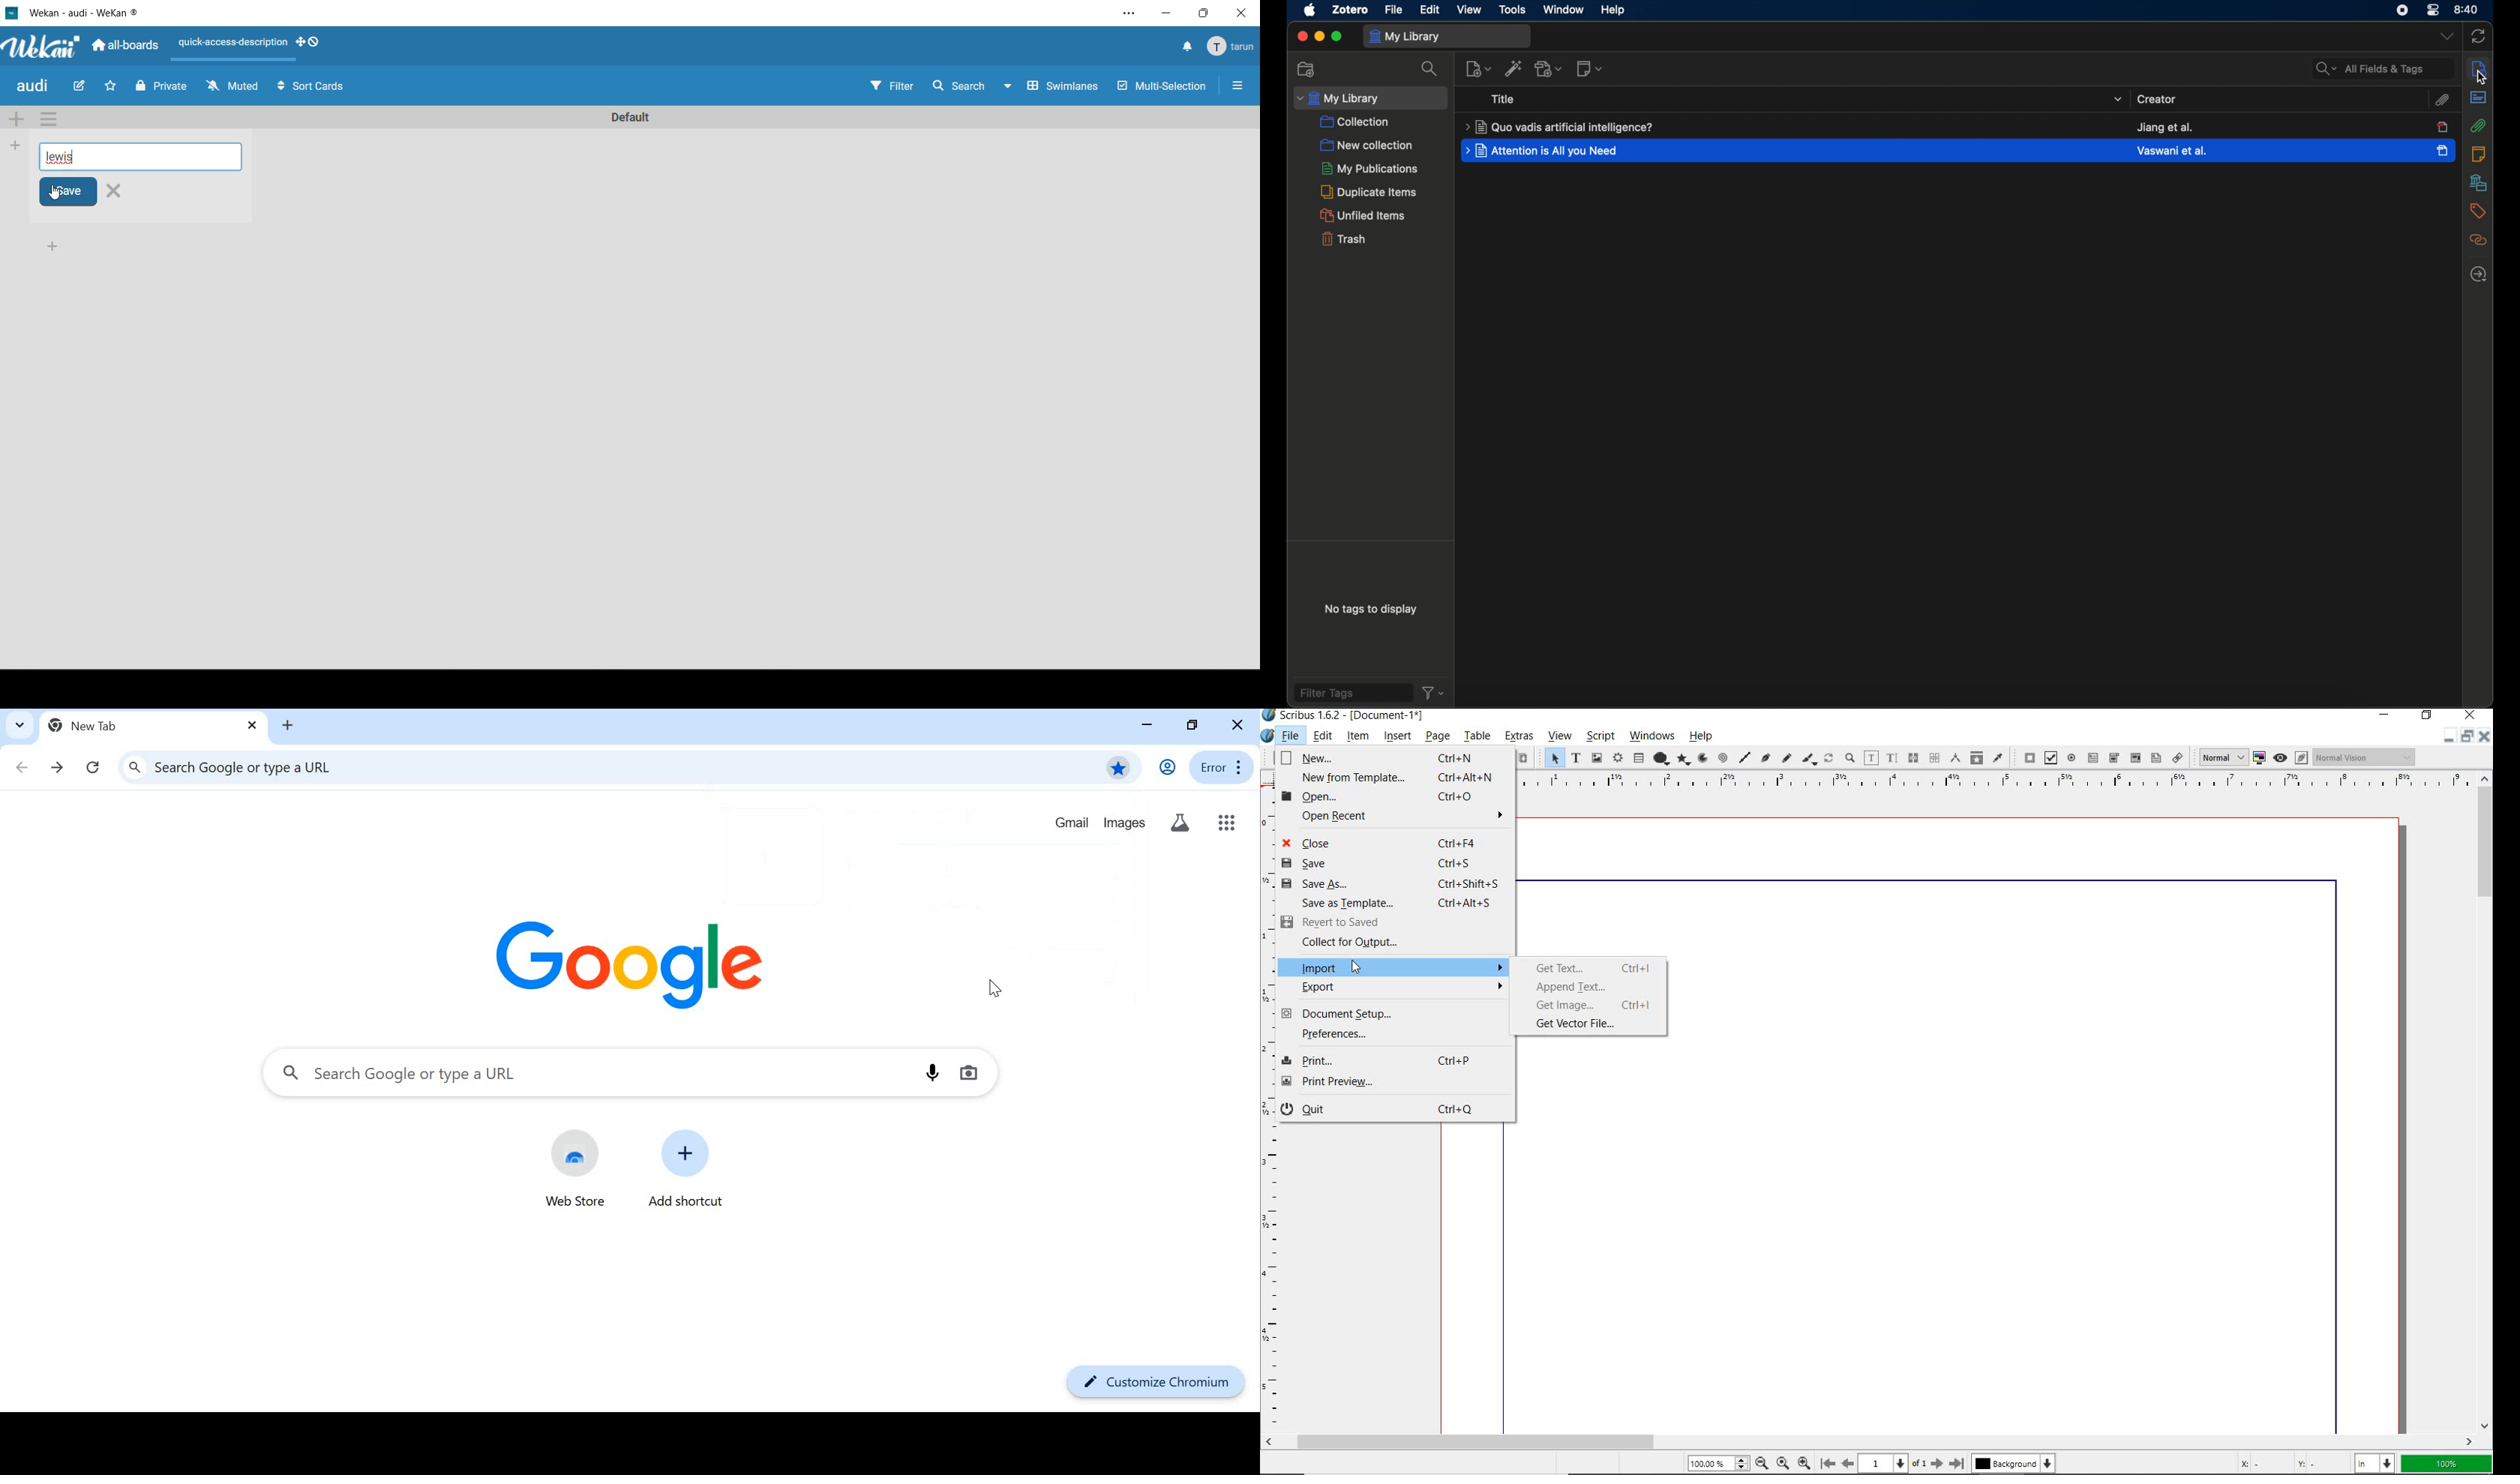  Describe the element at coordinates (1395, 967) in the screenshot. I see `Import` at that location.